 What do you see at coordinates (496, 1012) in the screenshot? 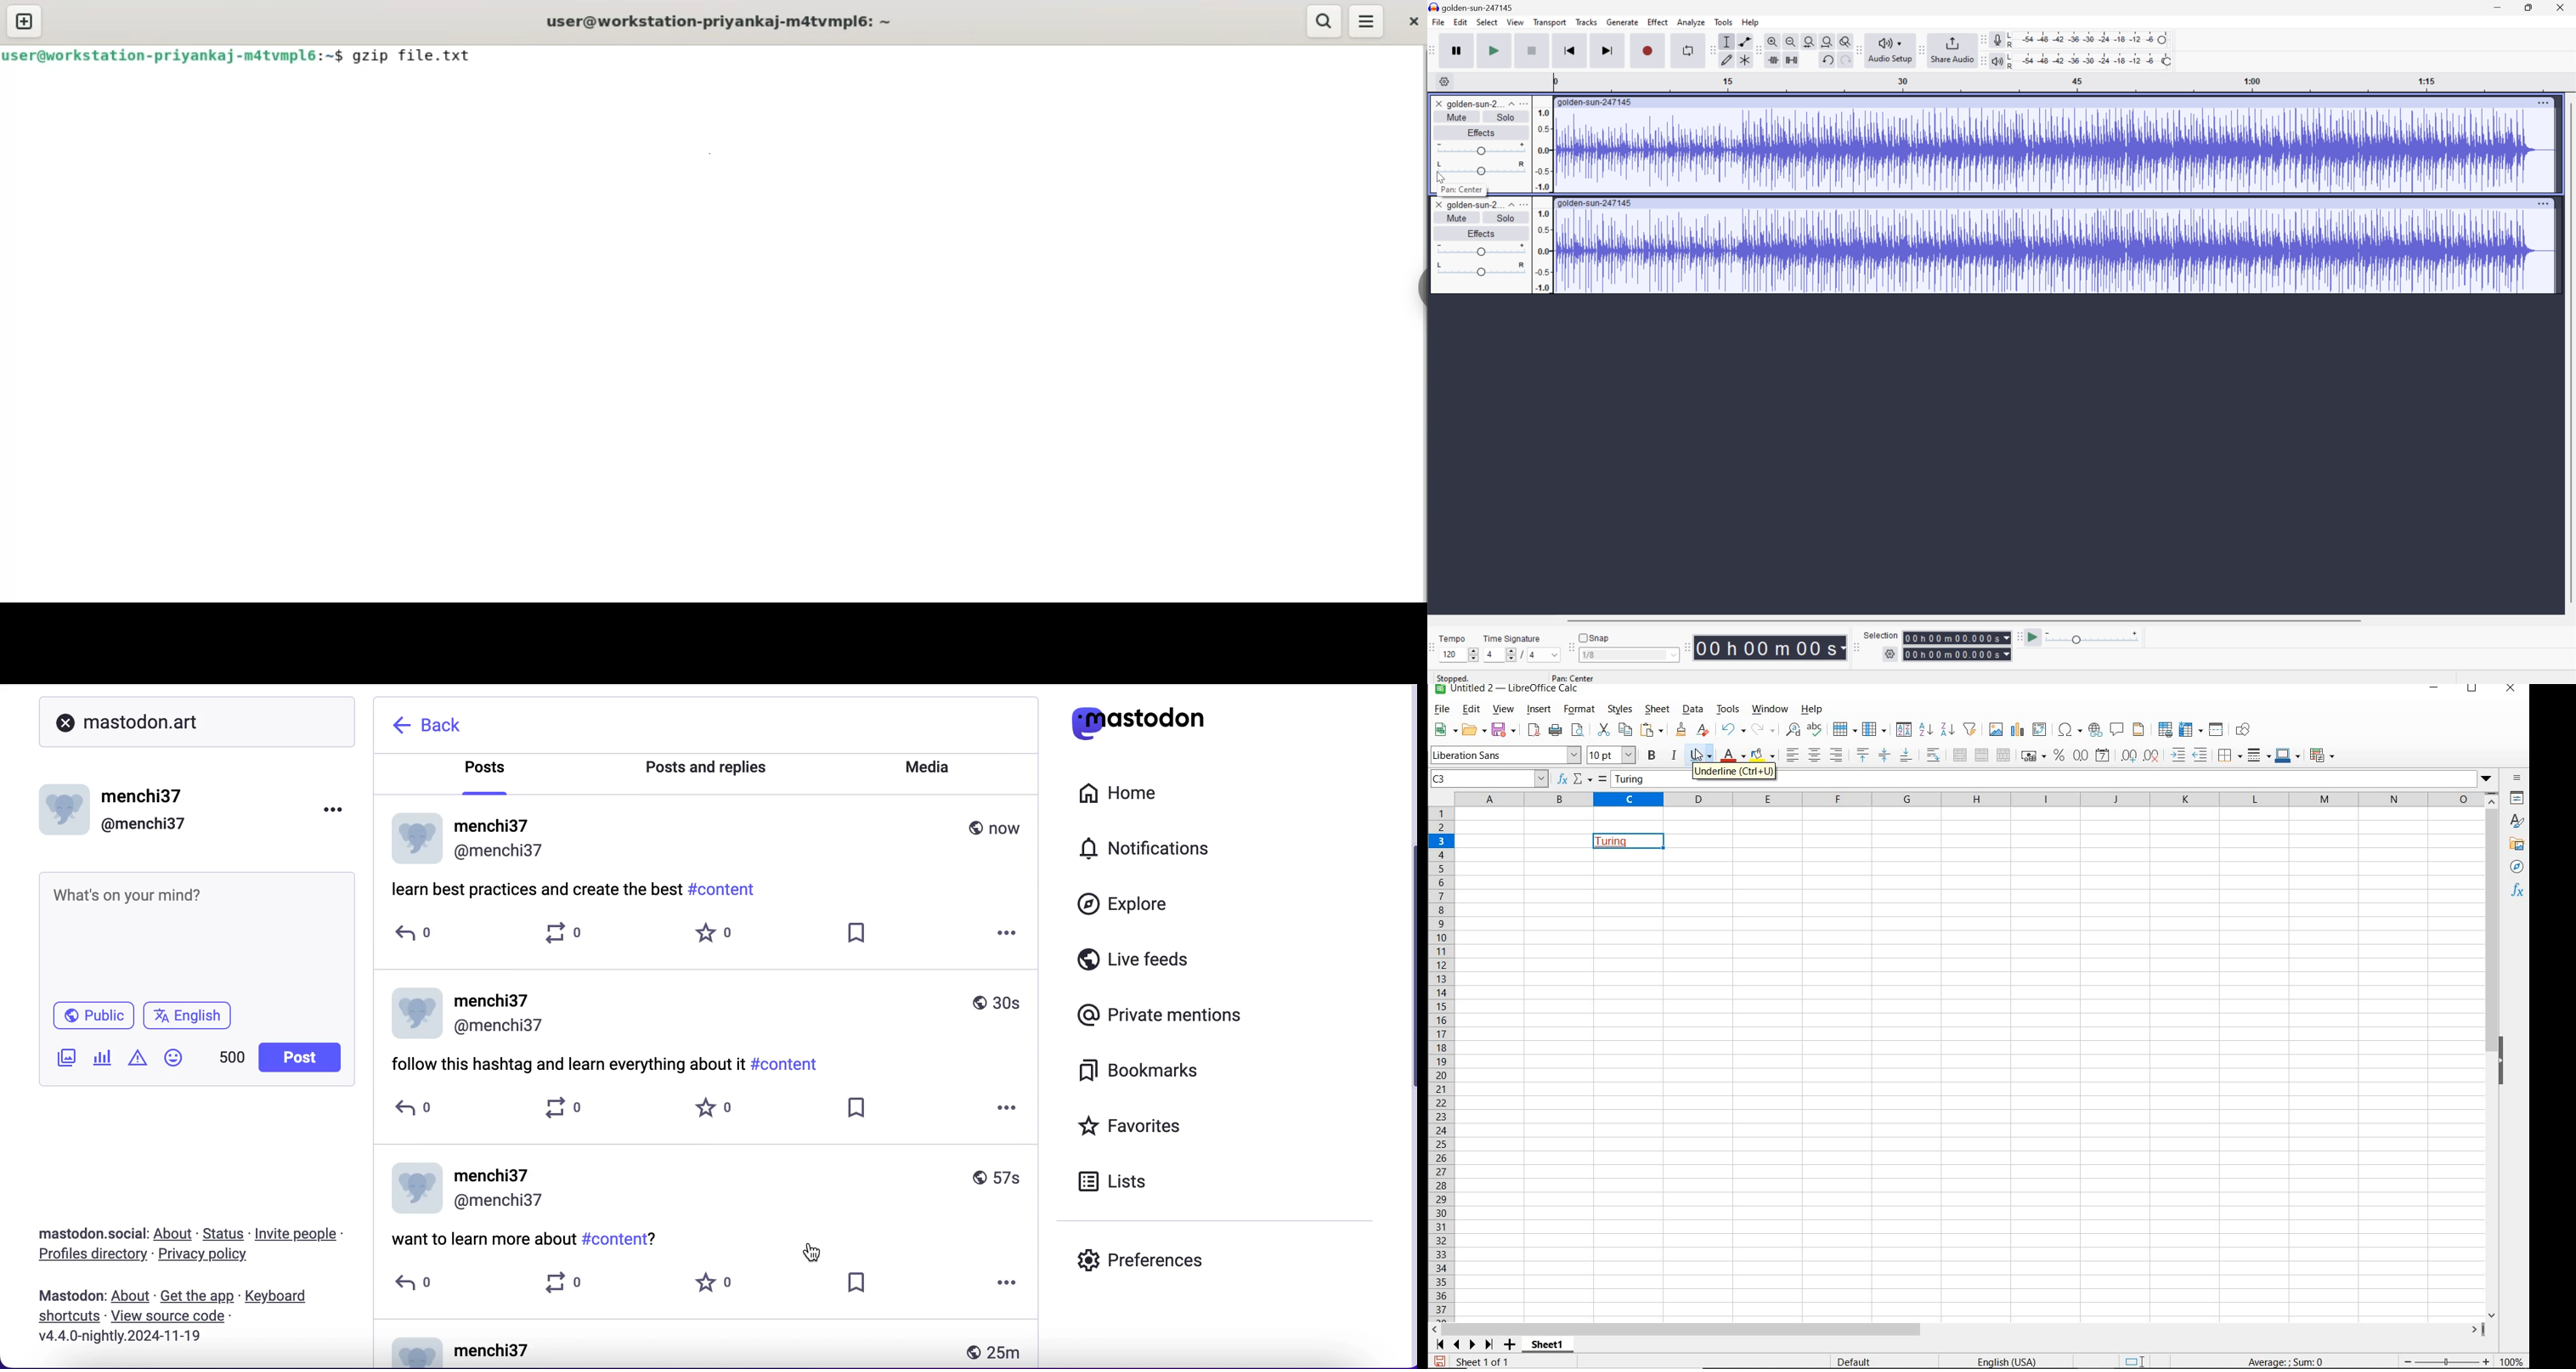
I see `user` at bounding box center [496, 1012].